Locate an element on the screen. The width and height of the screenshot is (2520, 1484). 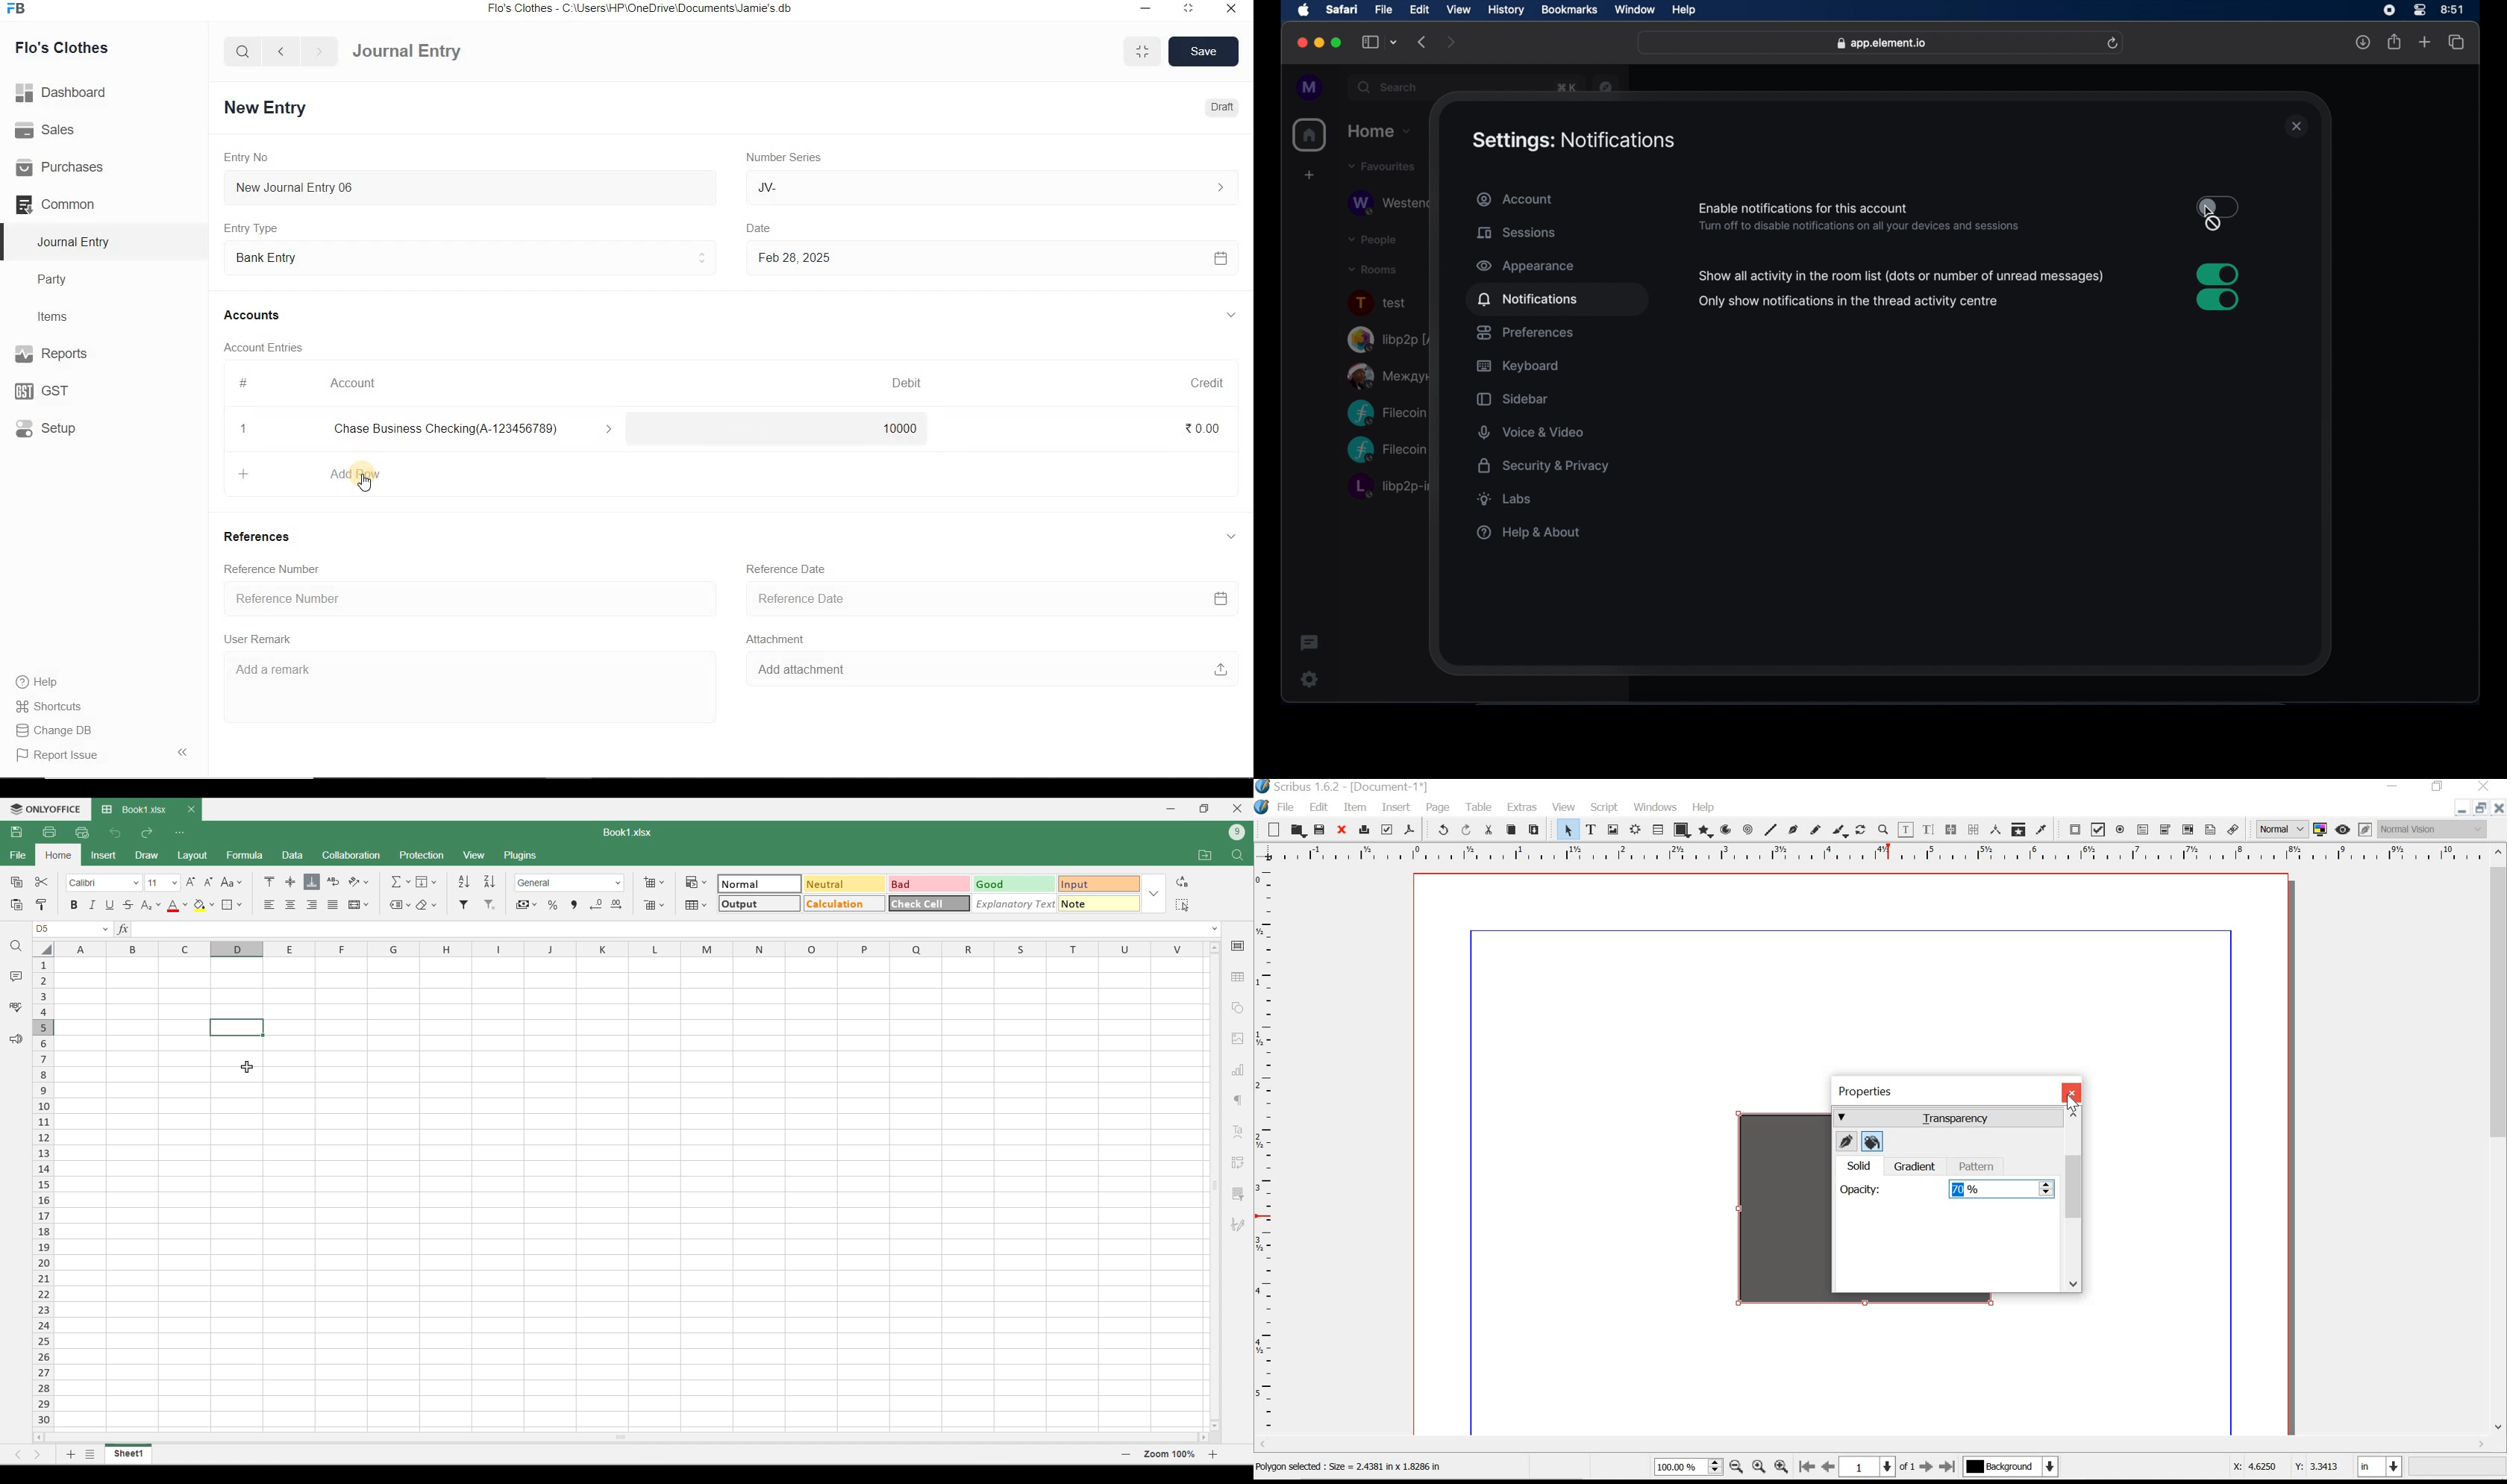
Named ranges options is located at coordinates (400, 906).